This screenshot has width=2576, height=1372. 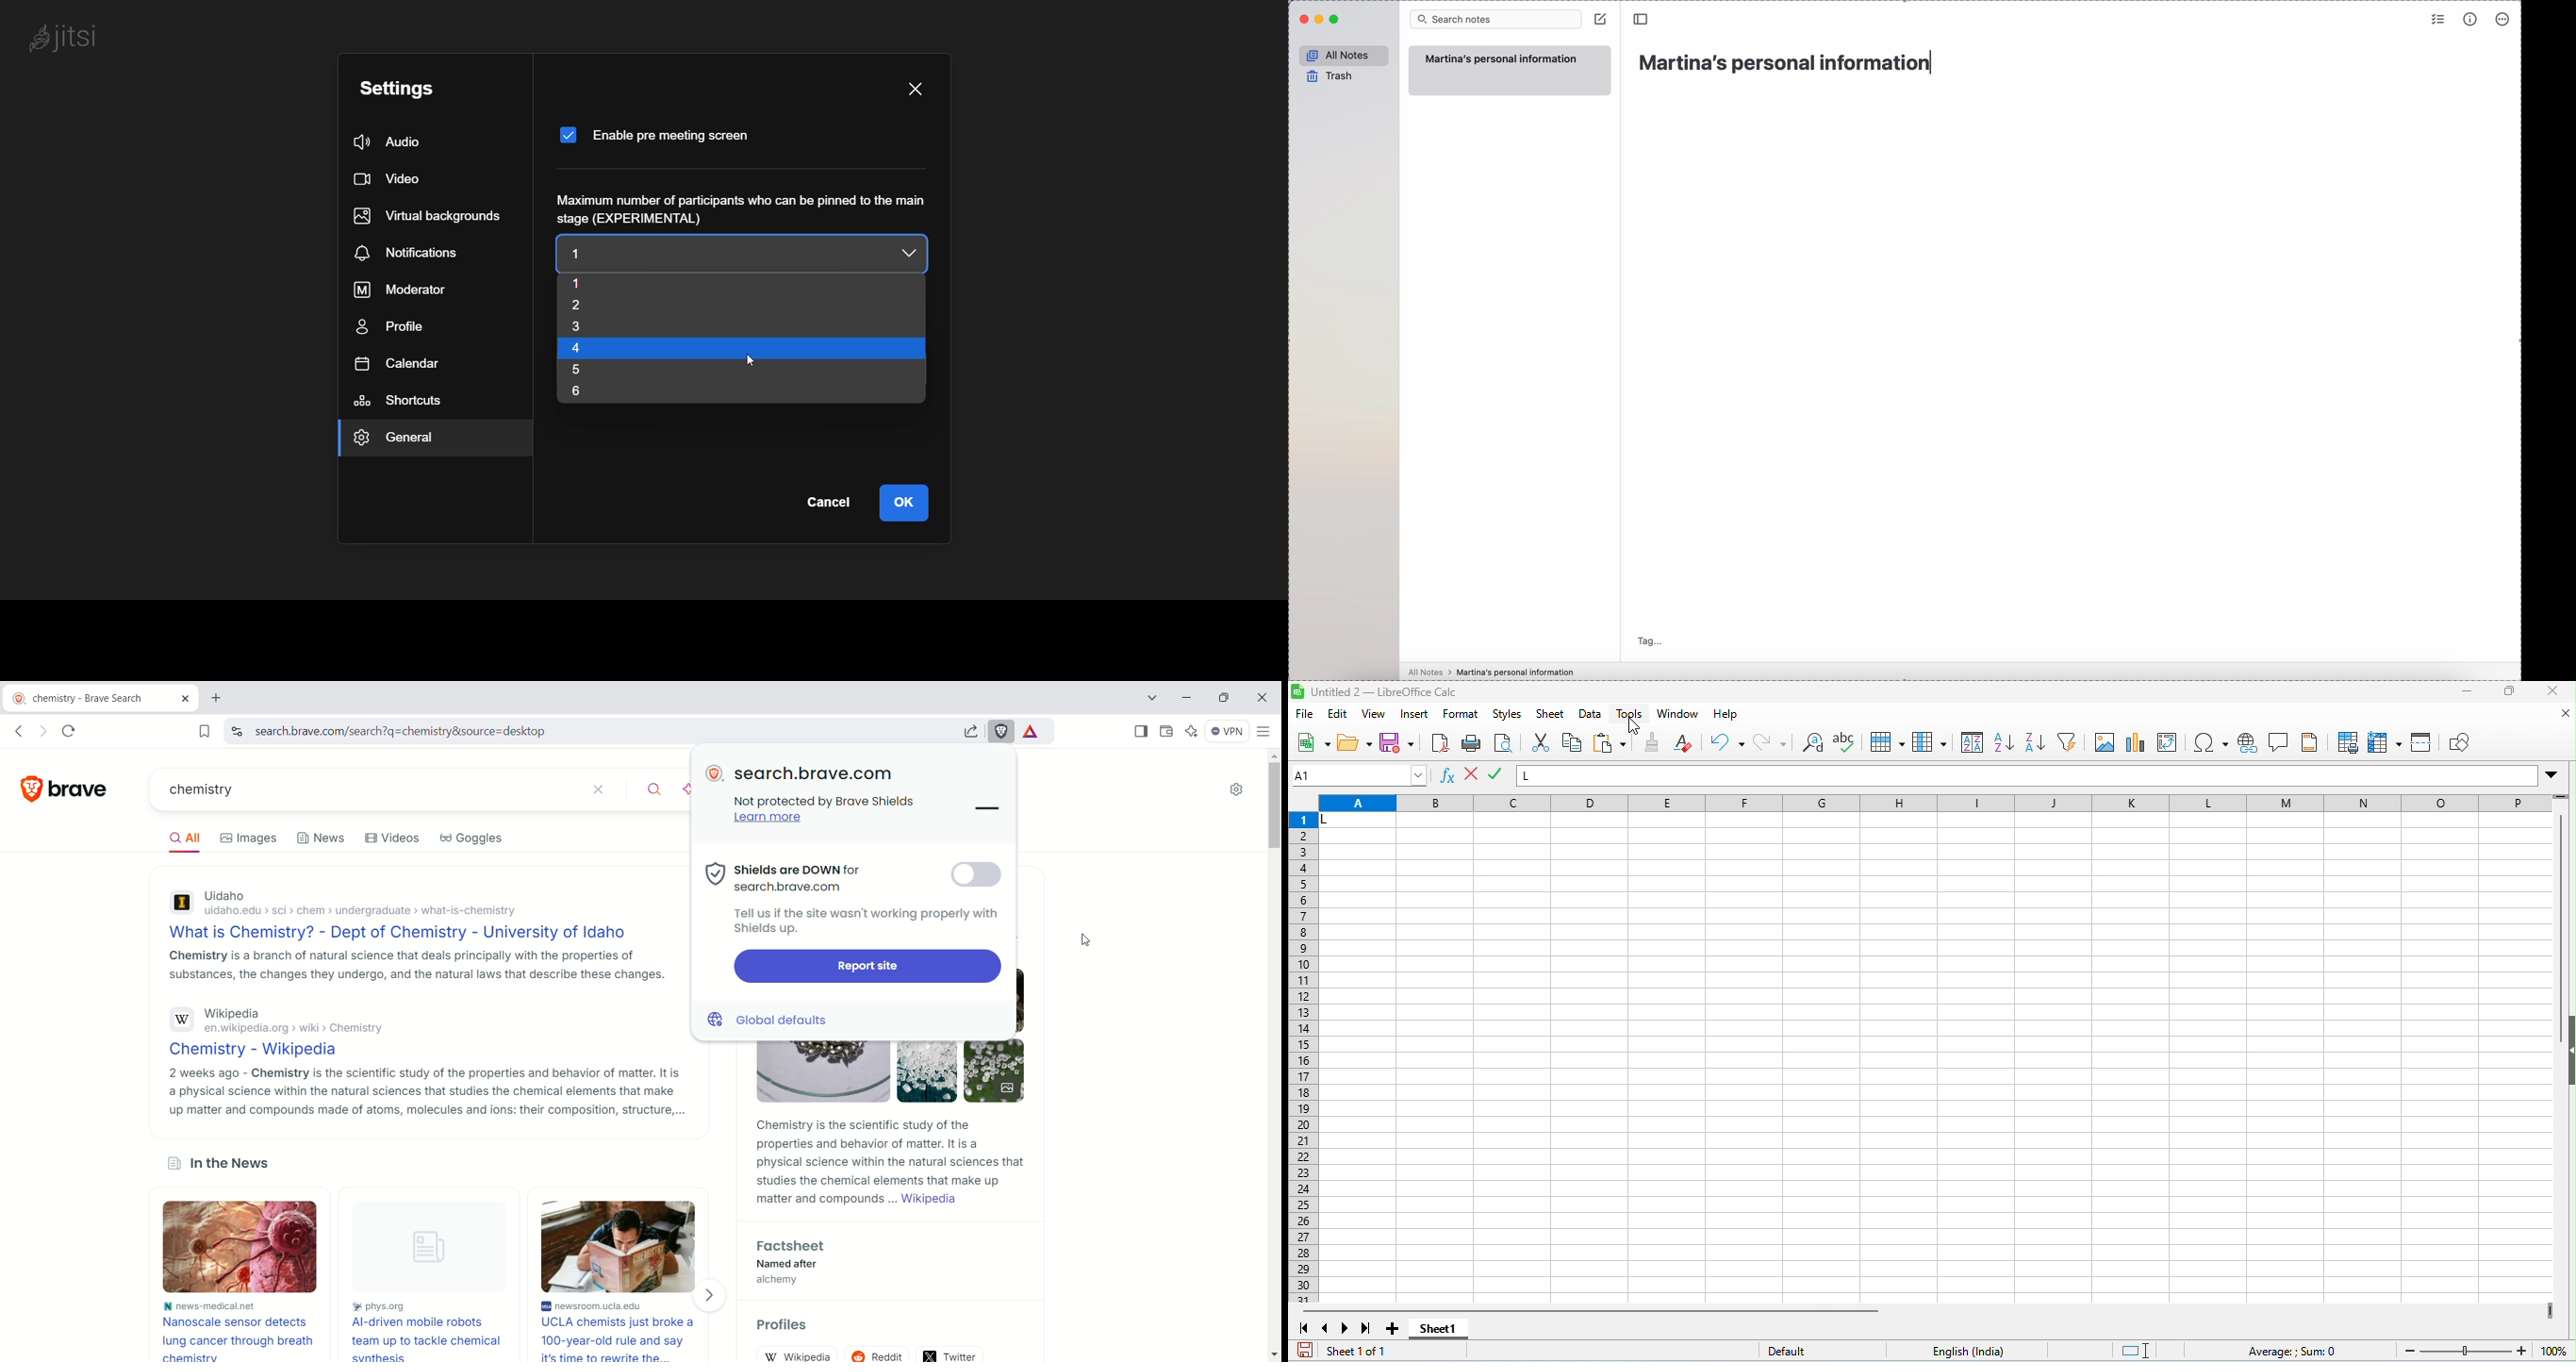 What do you see at coordinates (914, 91) in the screenshot?
I see `close pane` at bounding box center [914, 91].